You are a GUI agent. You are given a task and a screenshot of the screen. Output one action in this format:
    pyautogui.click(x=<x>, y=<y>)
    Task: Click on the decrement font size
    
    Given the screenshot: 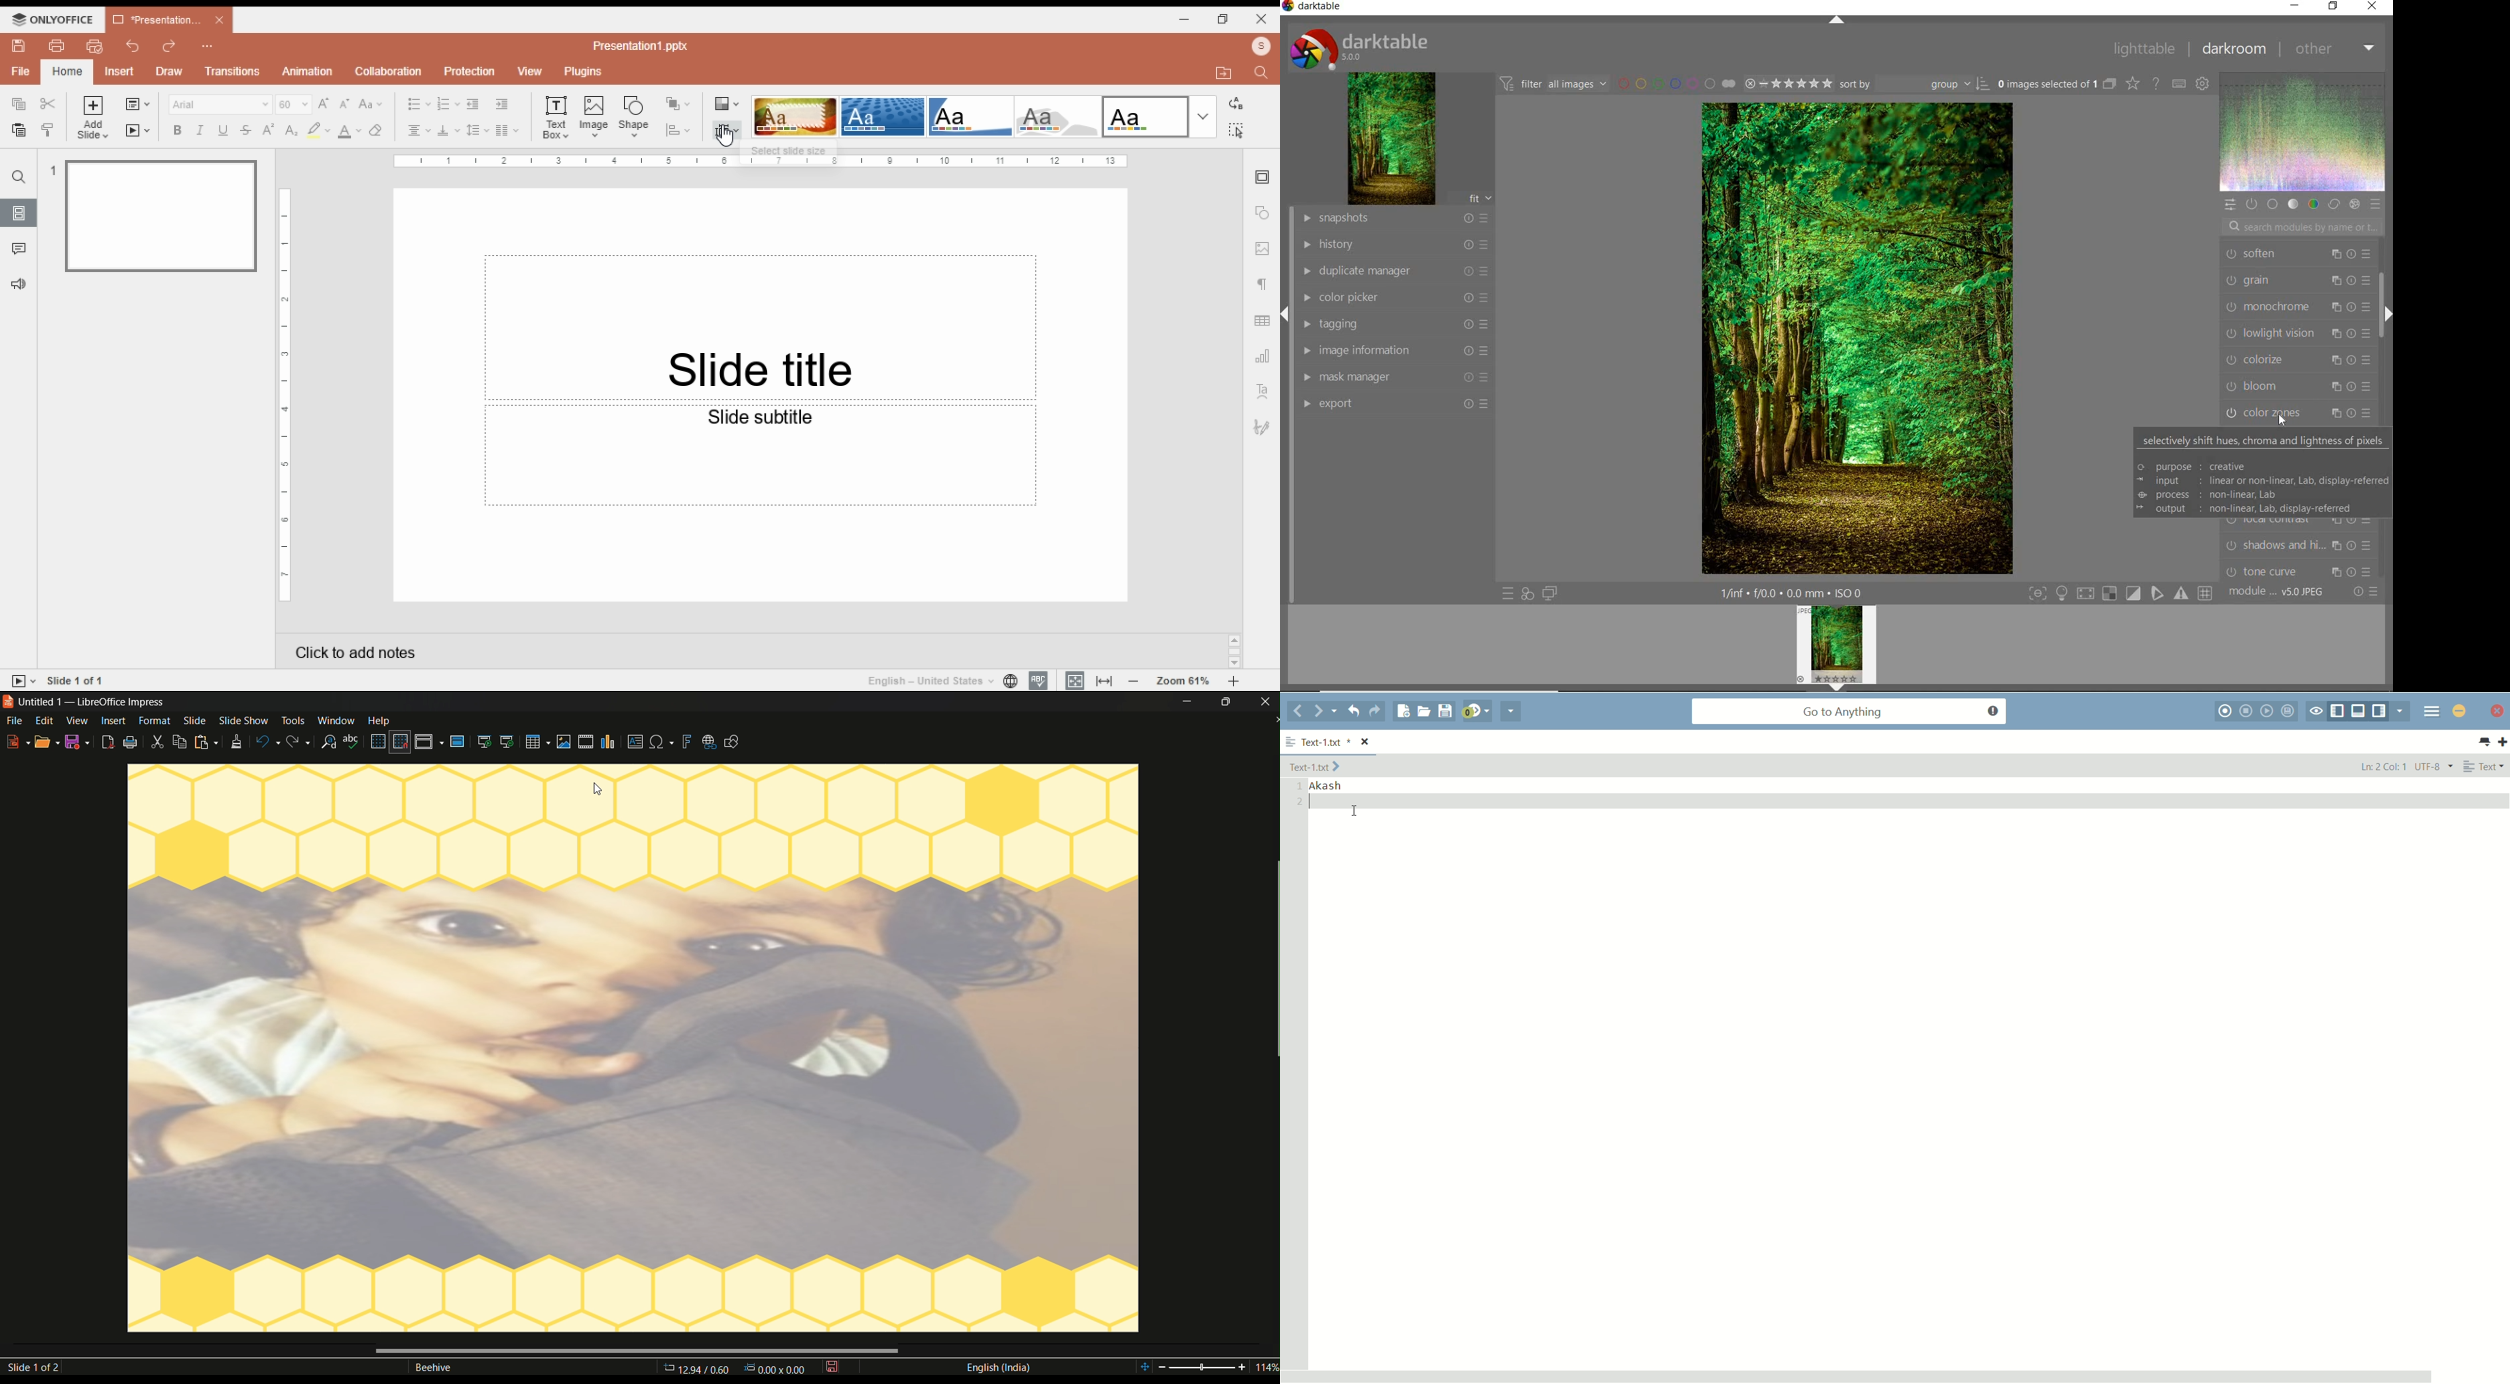 What is the action you would take?
    pyautogui.click(x=345, y=103)
    